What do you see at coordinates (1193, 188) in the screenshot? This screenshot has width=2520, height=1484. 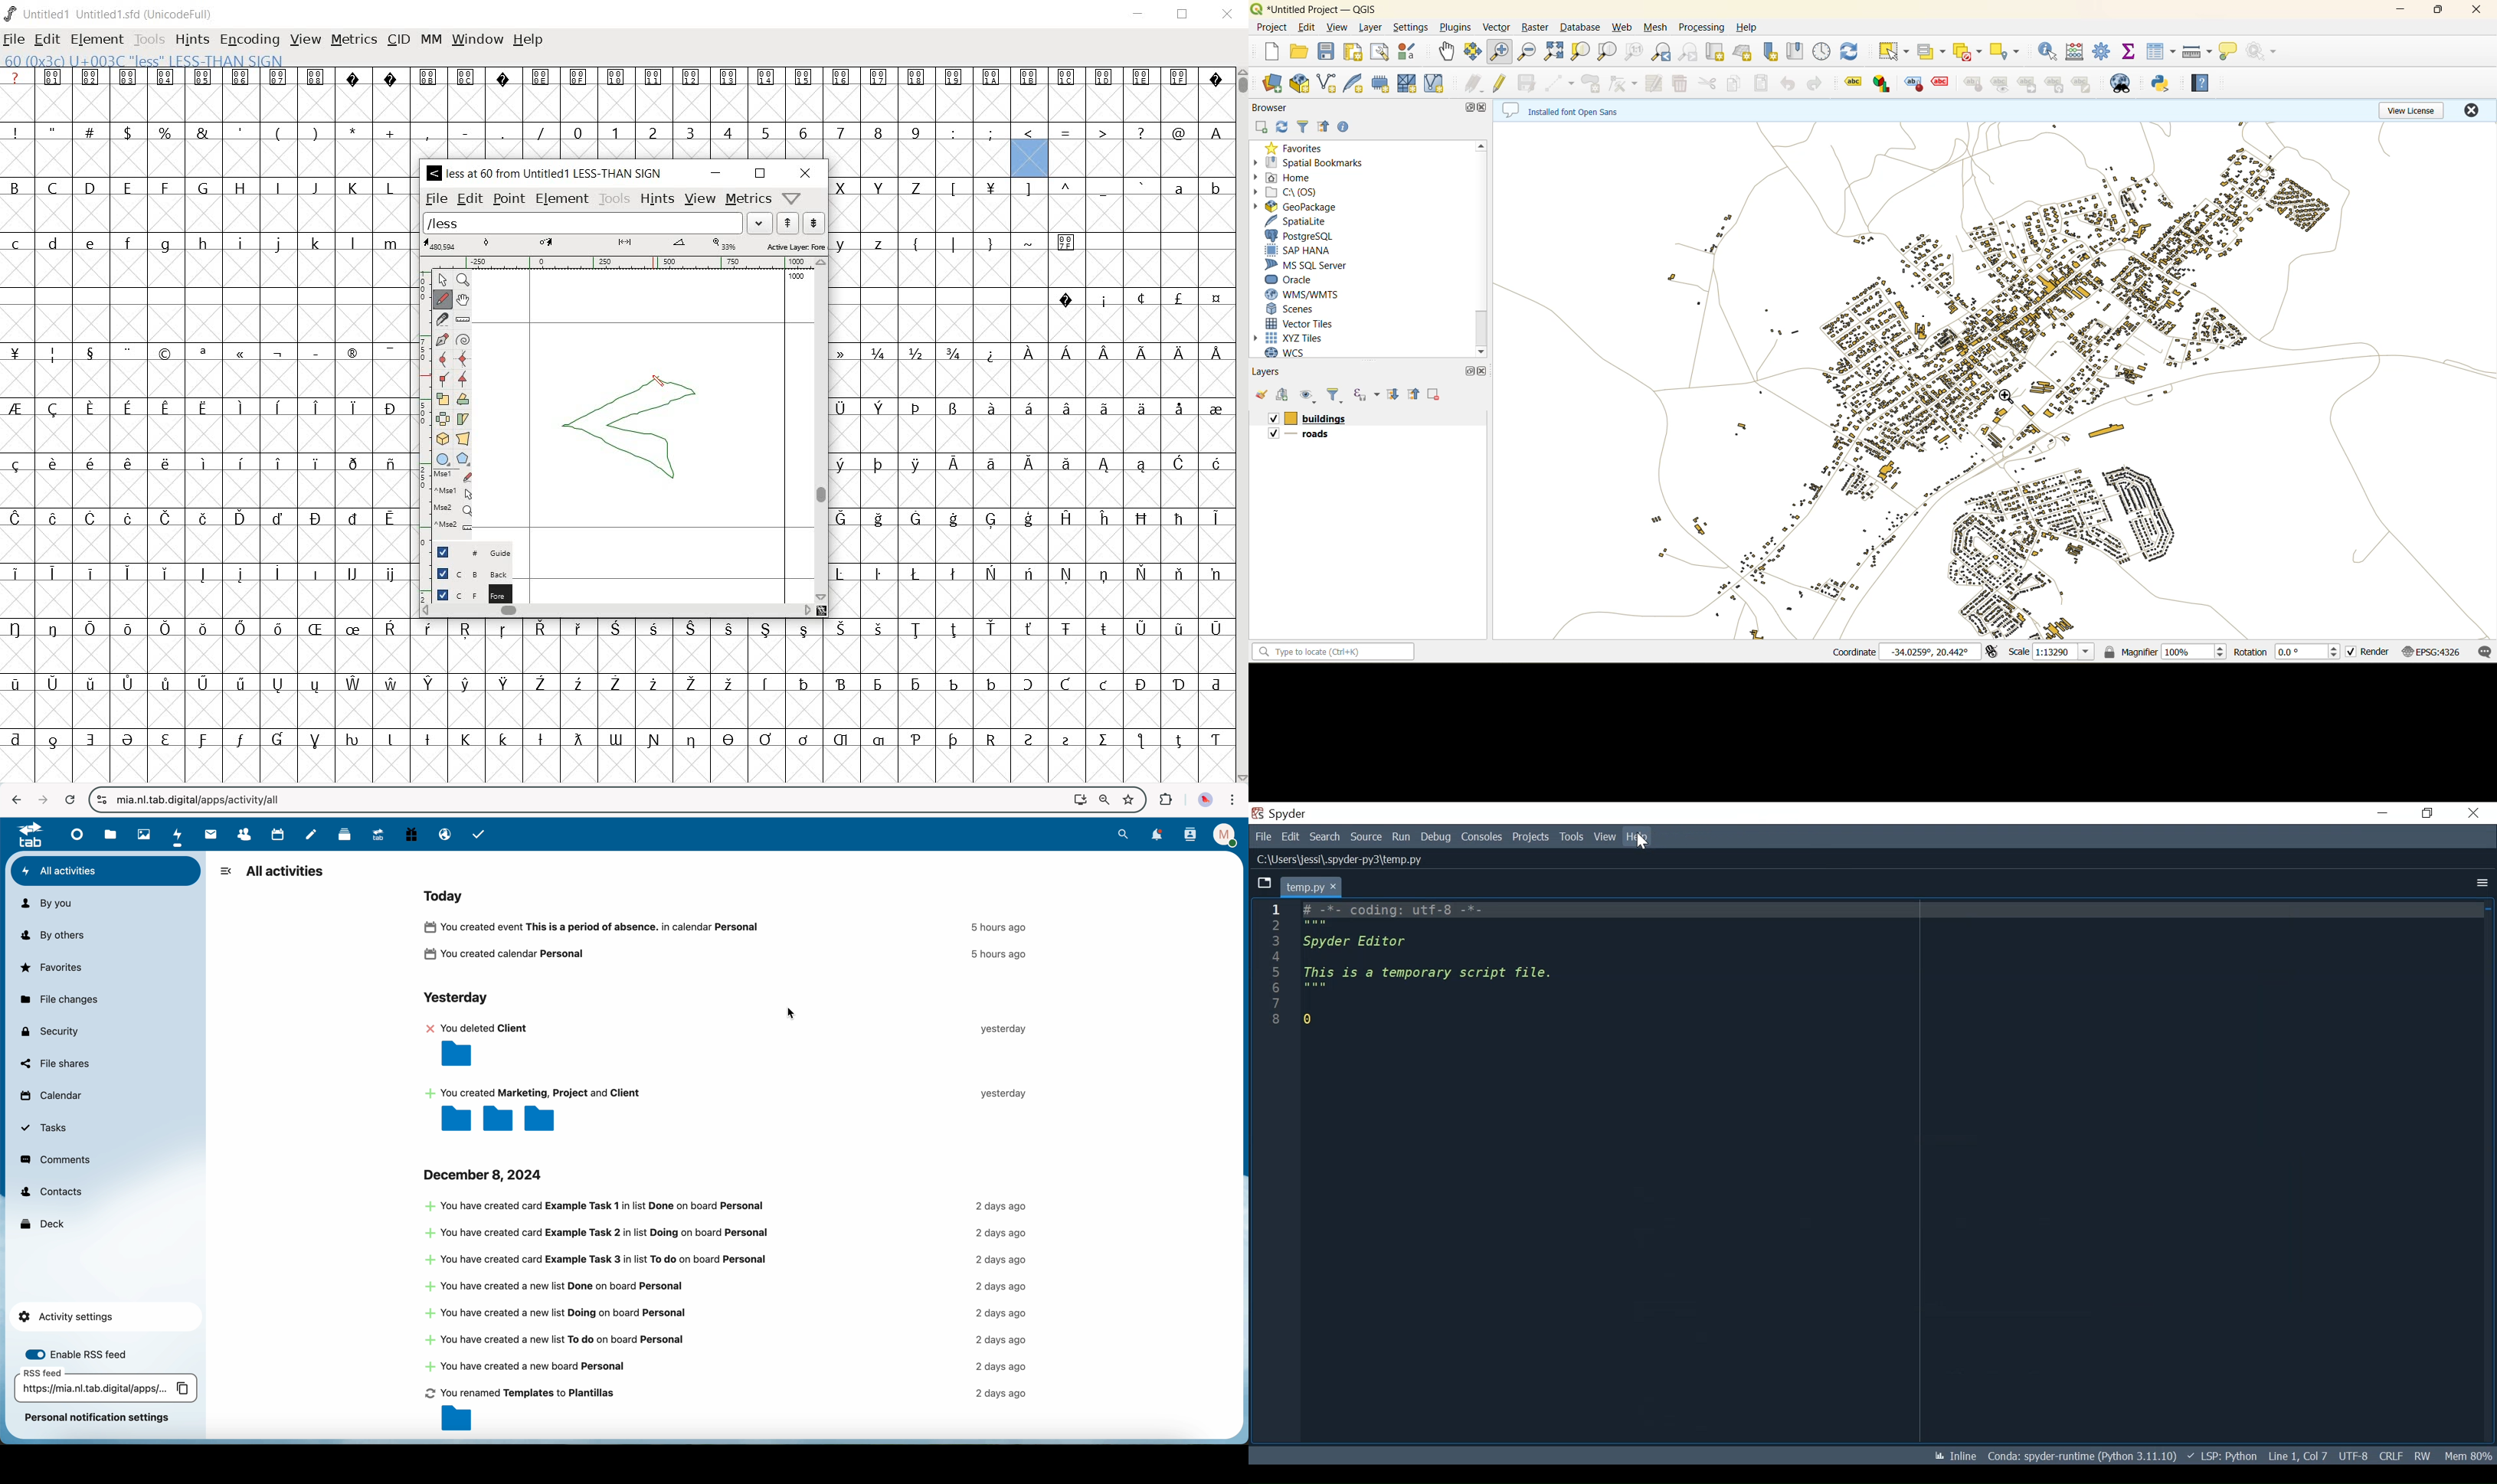 I see `small letters a b` at bounding box center [1193, 188].